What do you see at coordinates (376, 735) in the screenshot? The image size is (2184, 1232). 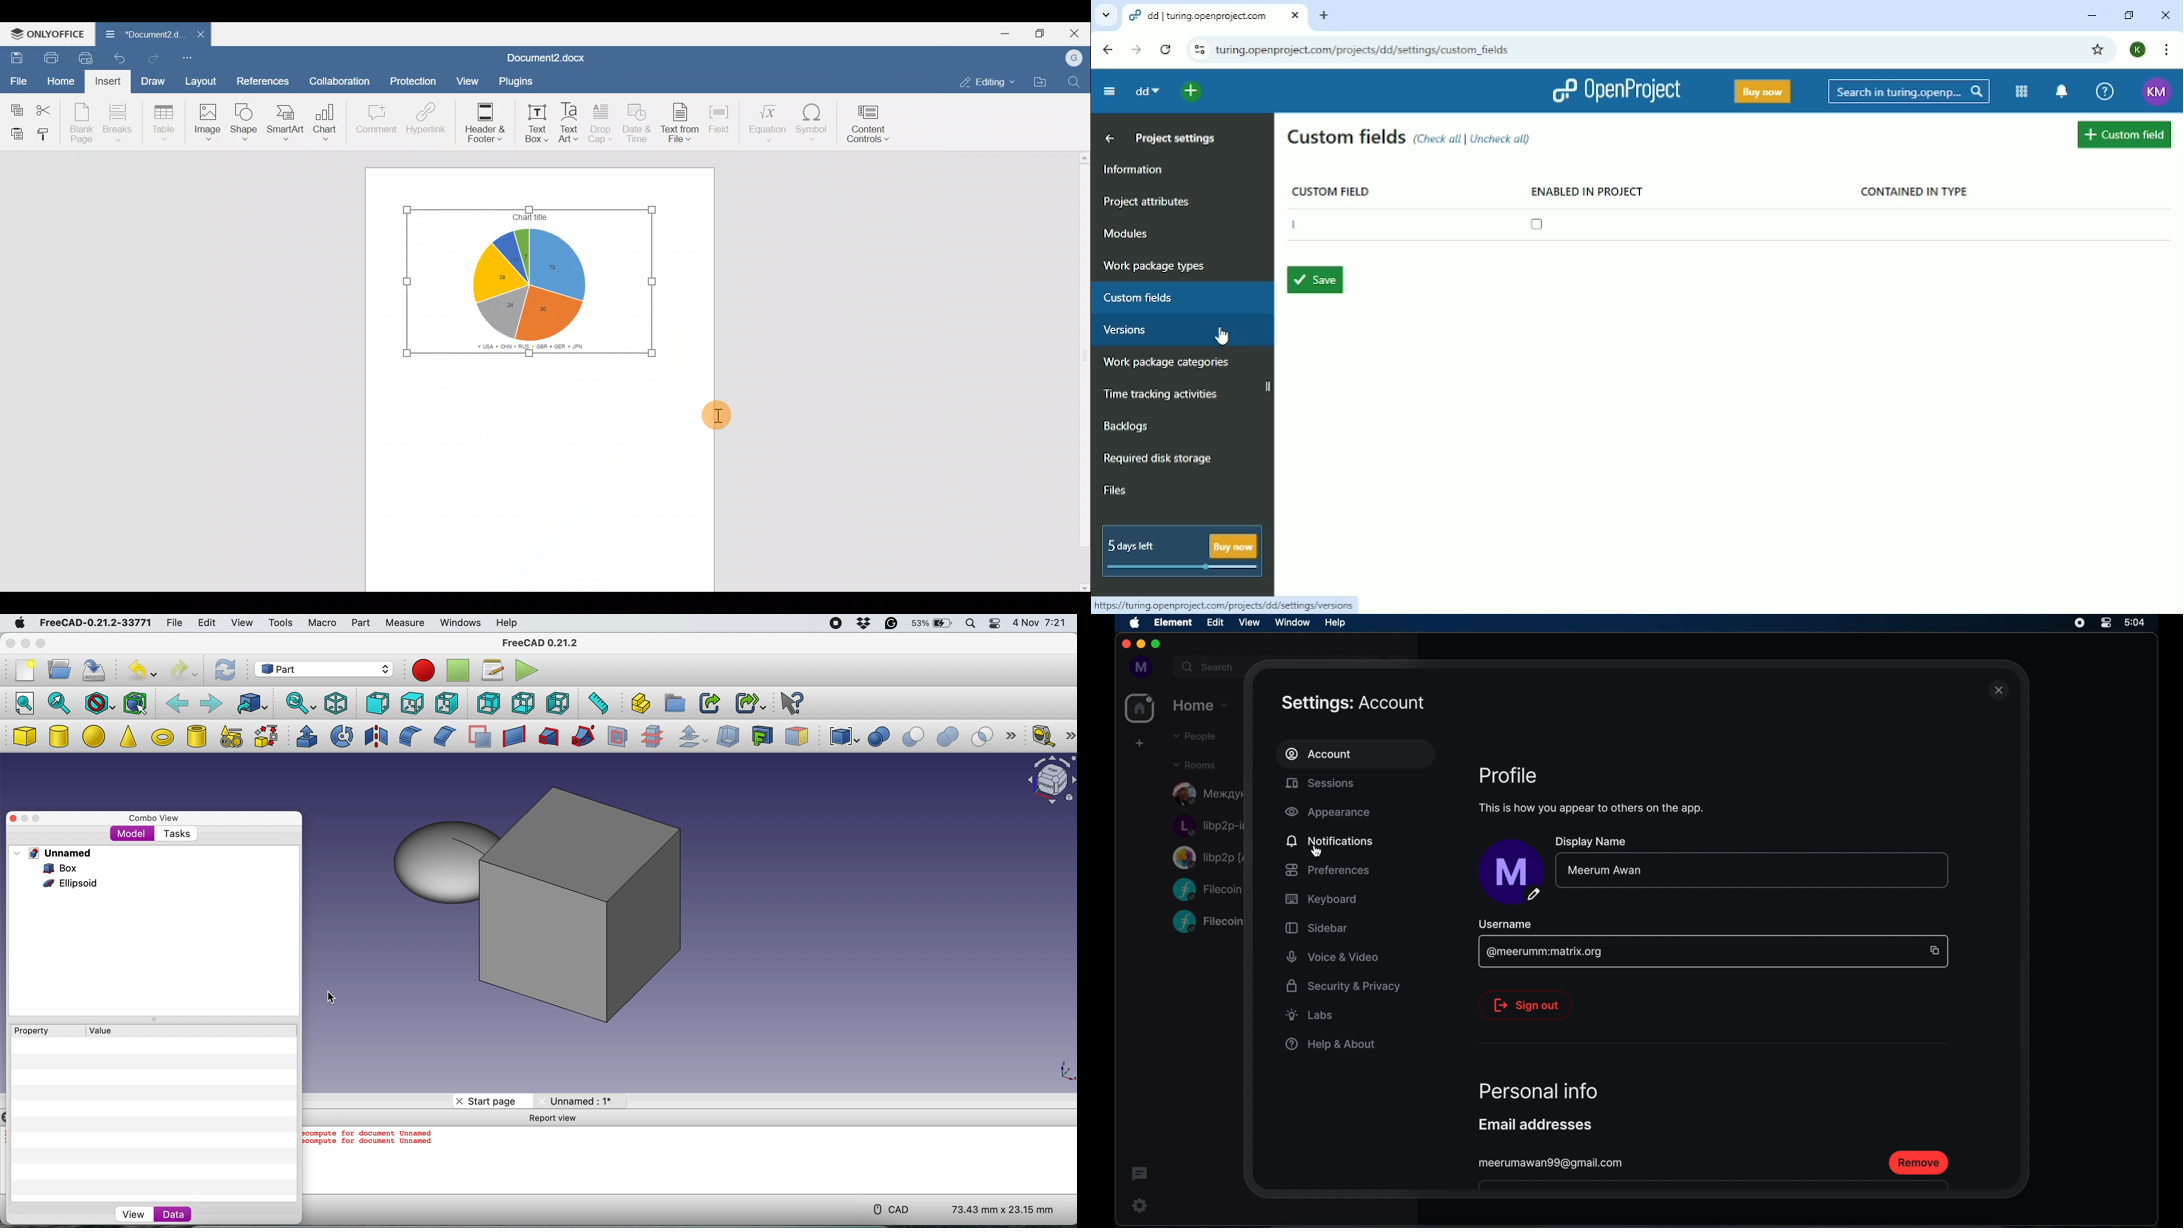 I see `mirroring` at bounding box center [376, 735].